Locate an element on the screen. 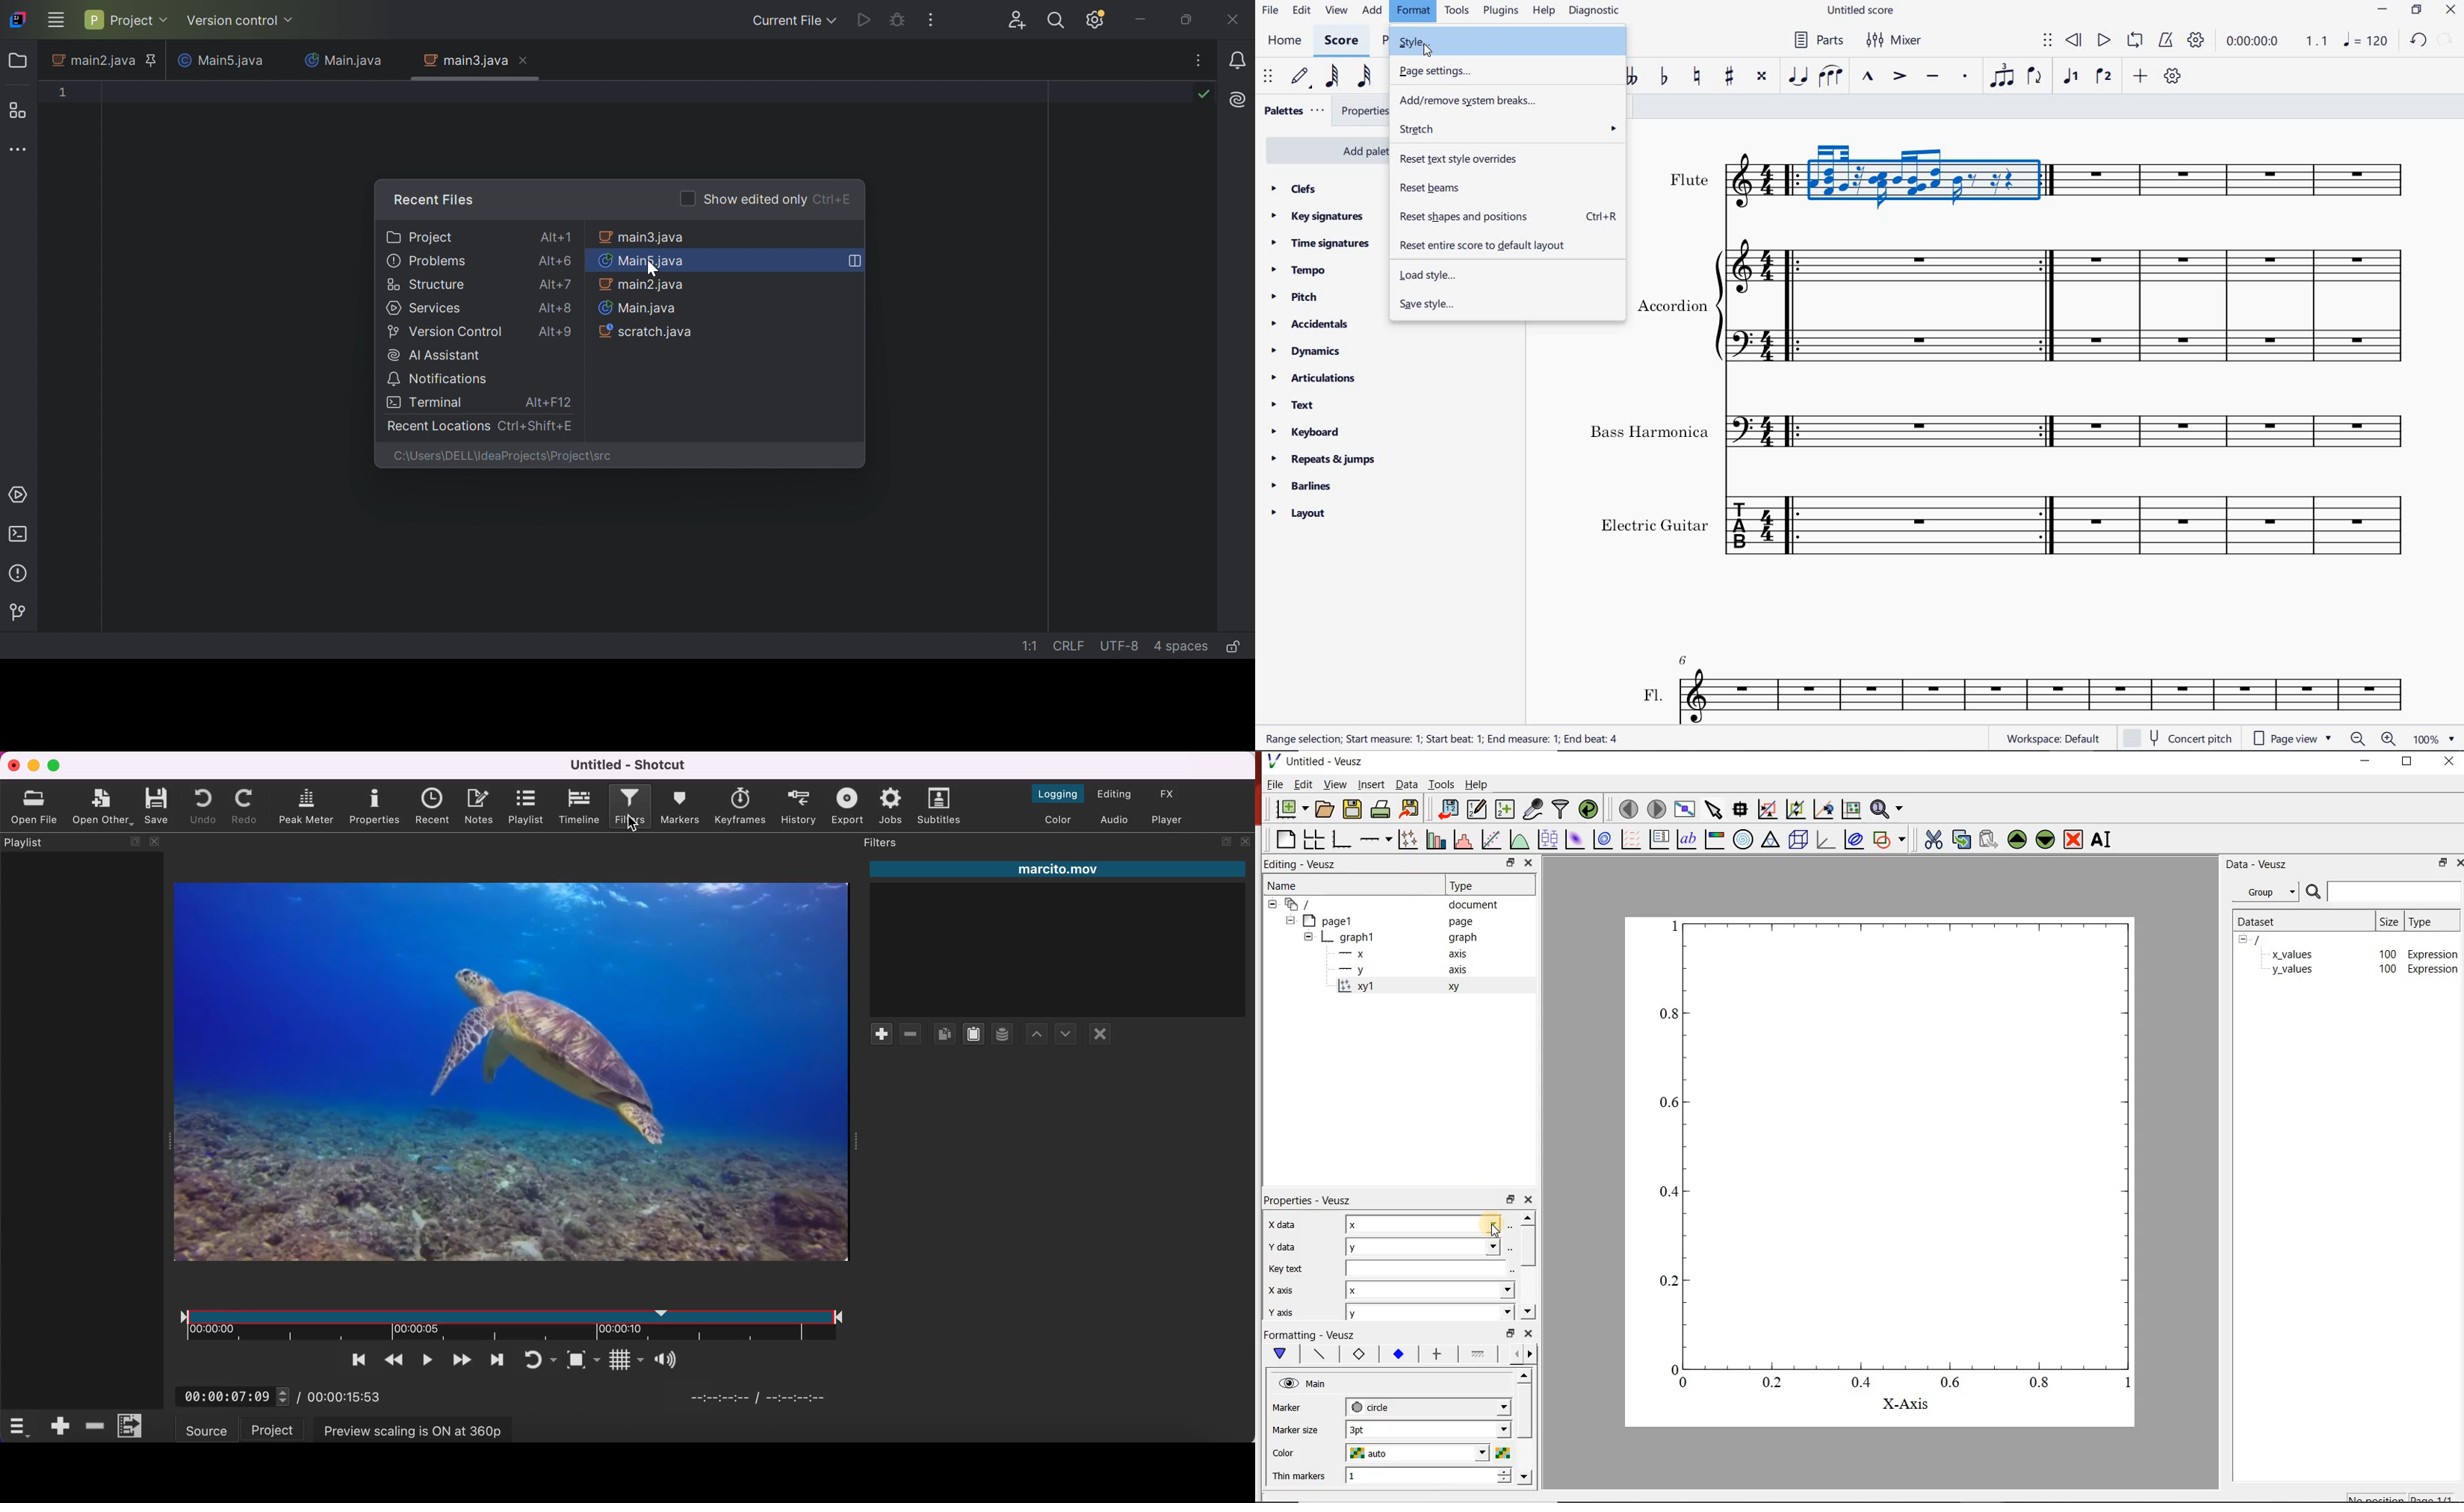 The height and width of the screenshot is (1512, 2464). voice1 is located at coordinates (2074, 77).